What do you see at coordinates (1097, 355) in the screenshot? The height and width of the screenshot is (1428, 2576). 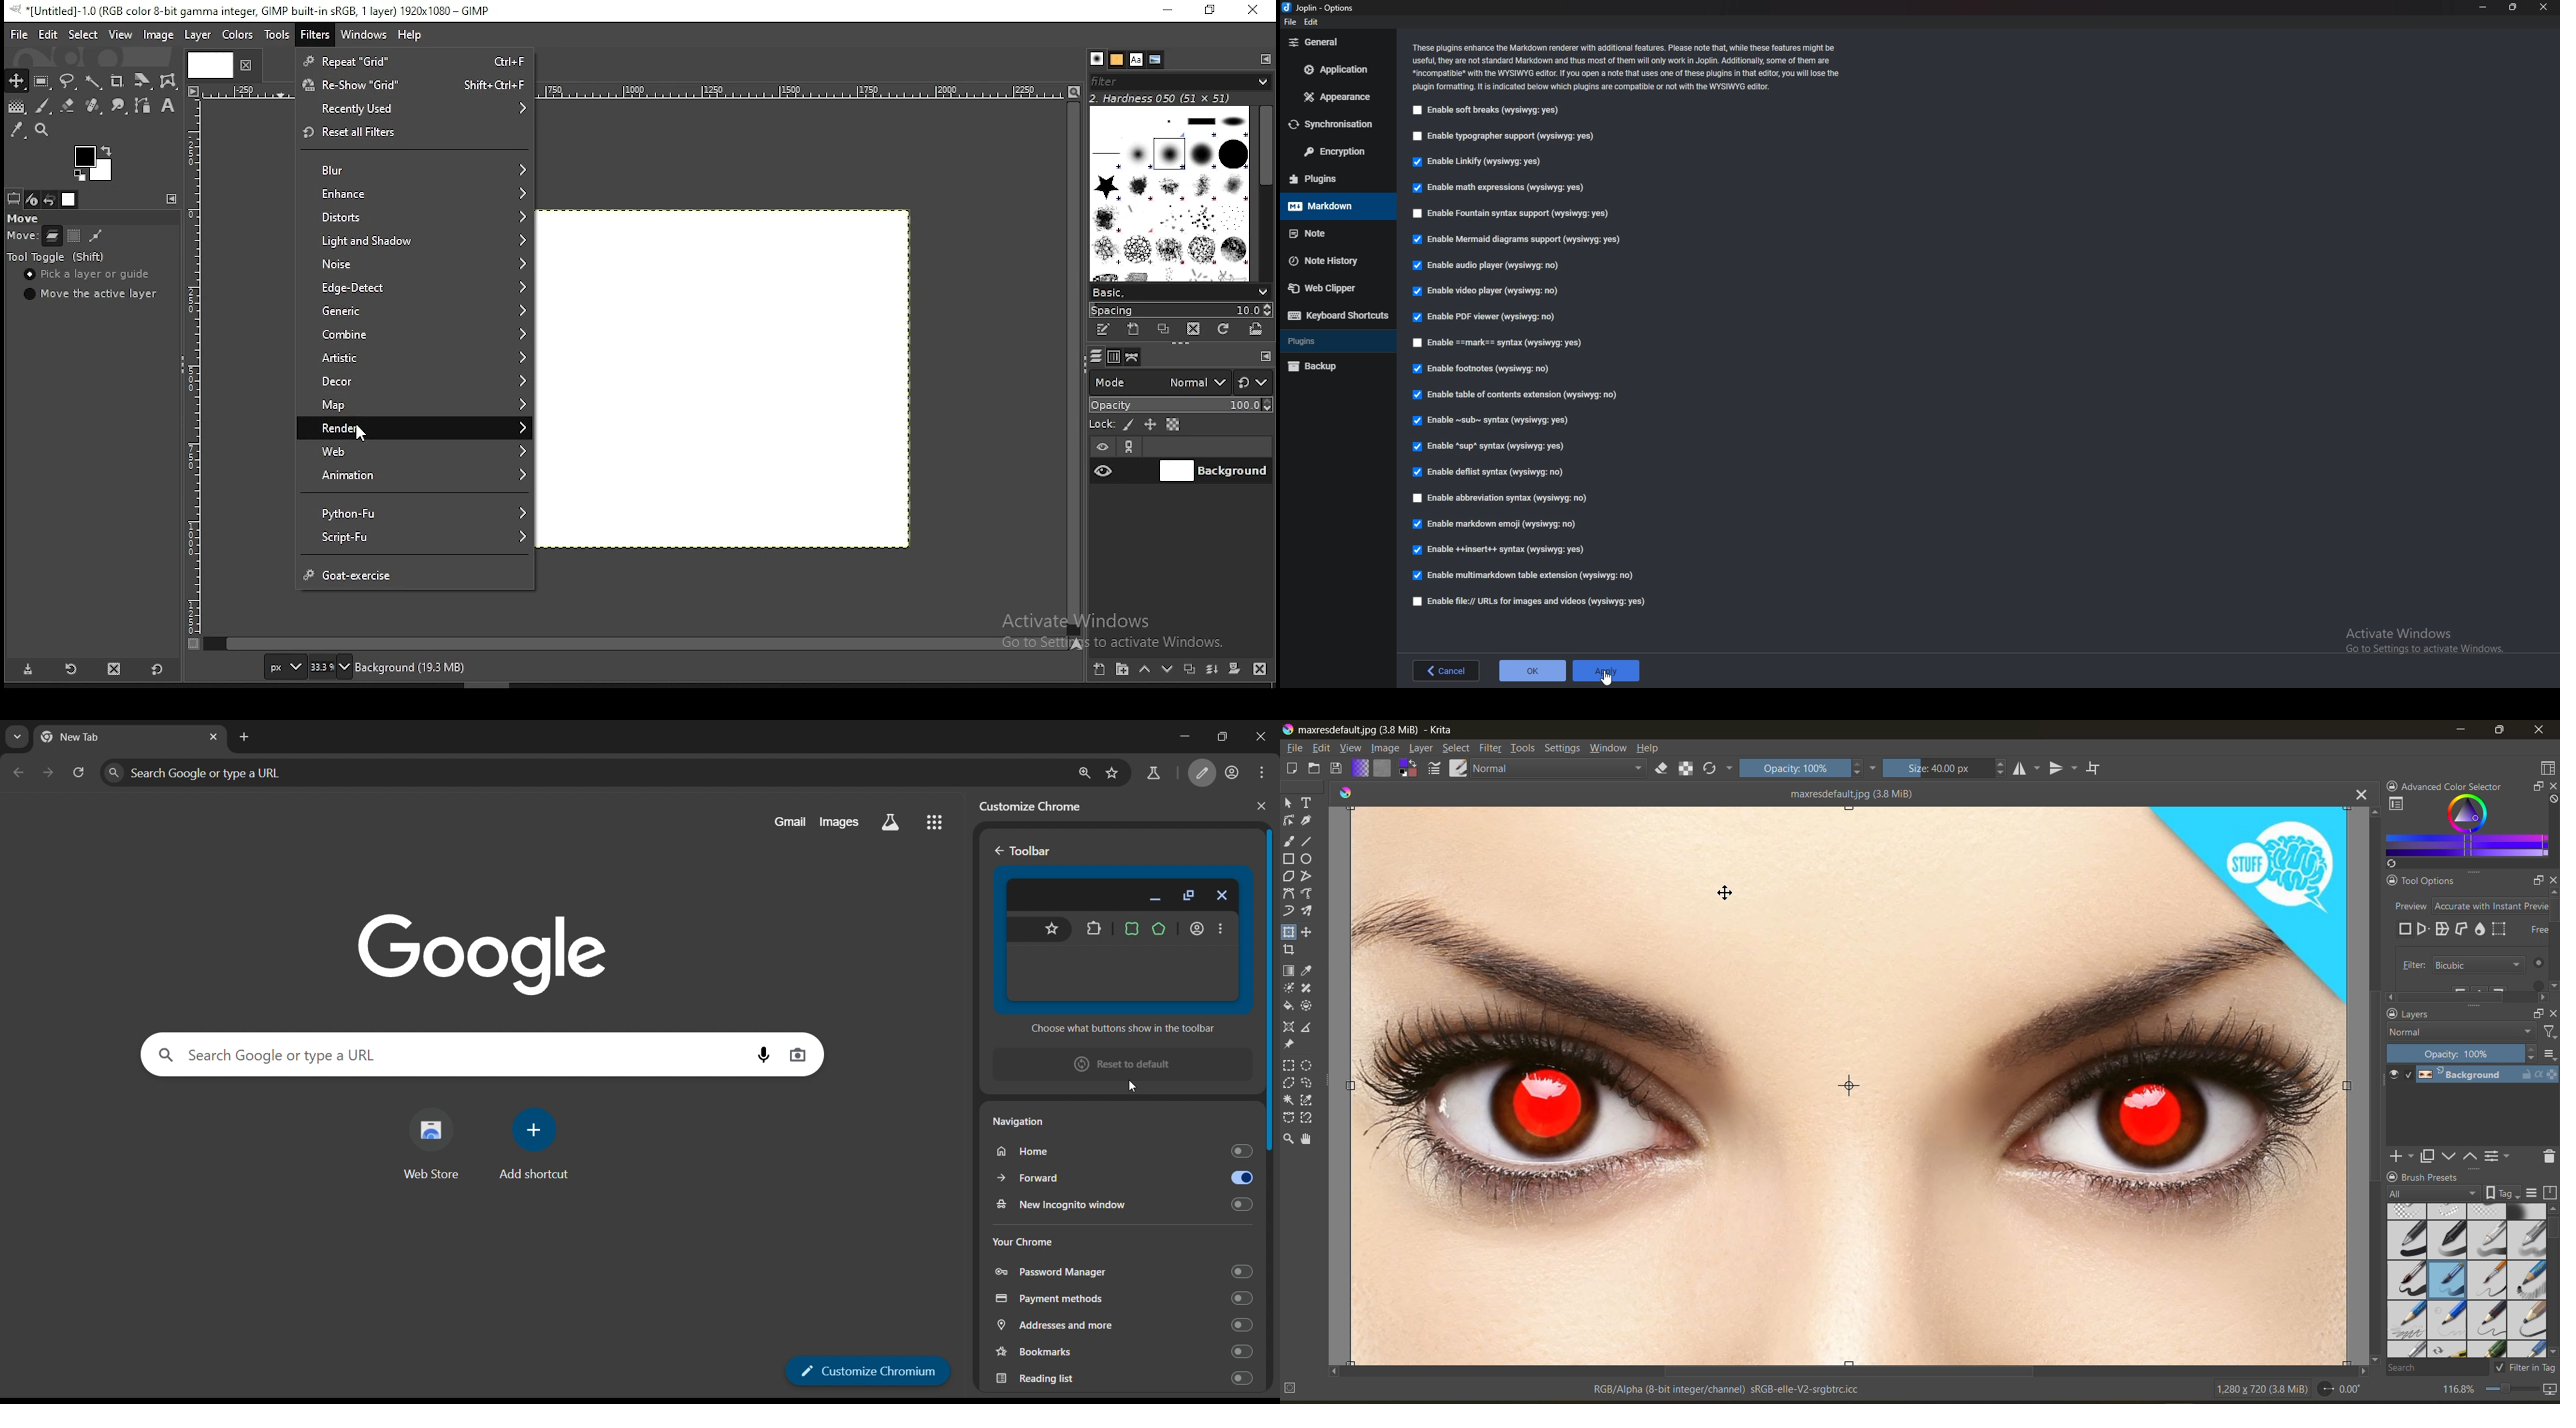 I see `layers` at bounding box center [1097, 355].